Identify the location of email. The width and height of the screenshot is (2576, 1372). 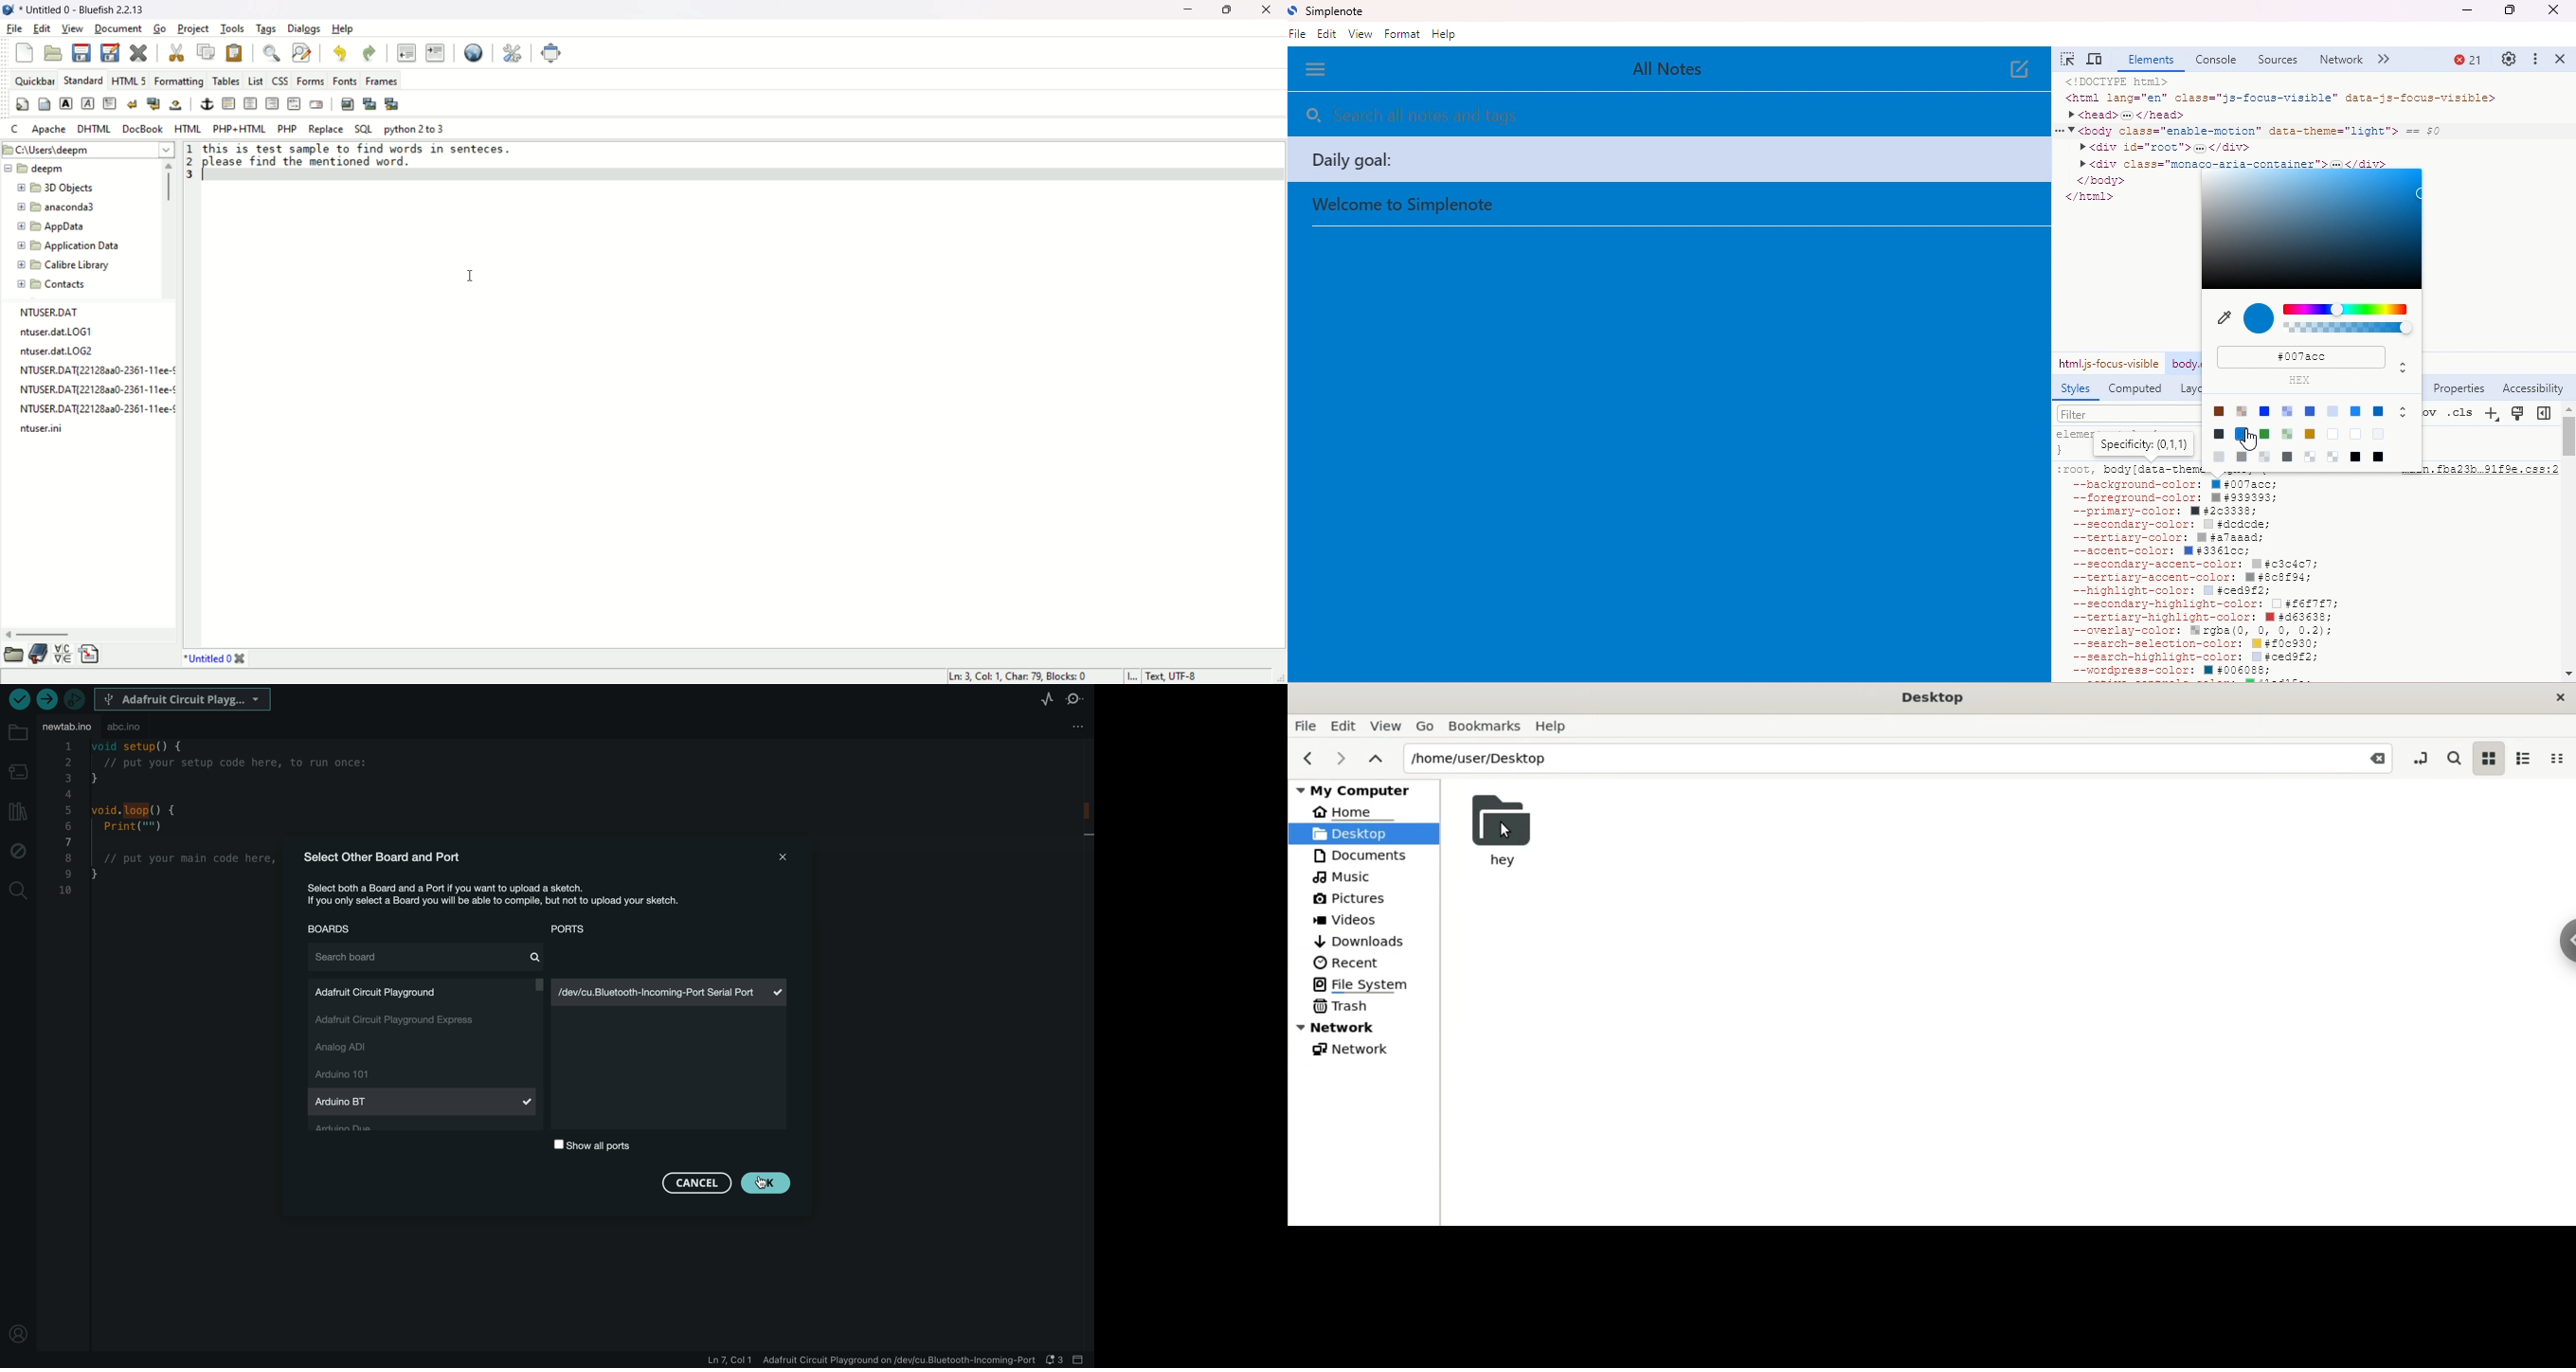
(315, 104).